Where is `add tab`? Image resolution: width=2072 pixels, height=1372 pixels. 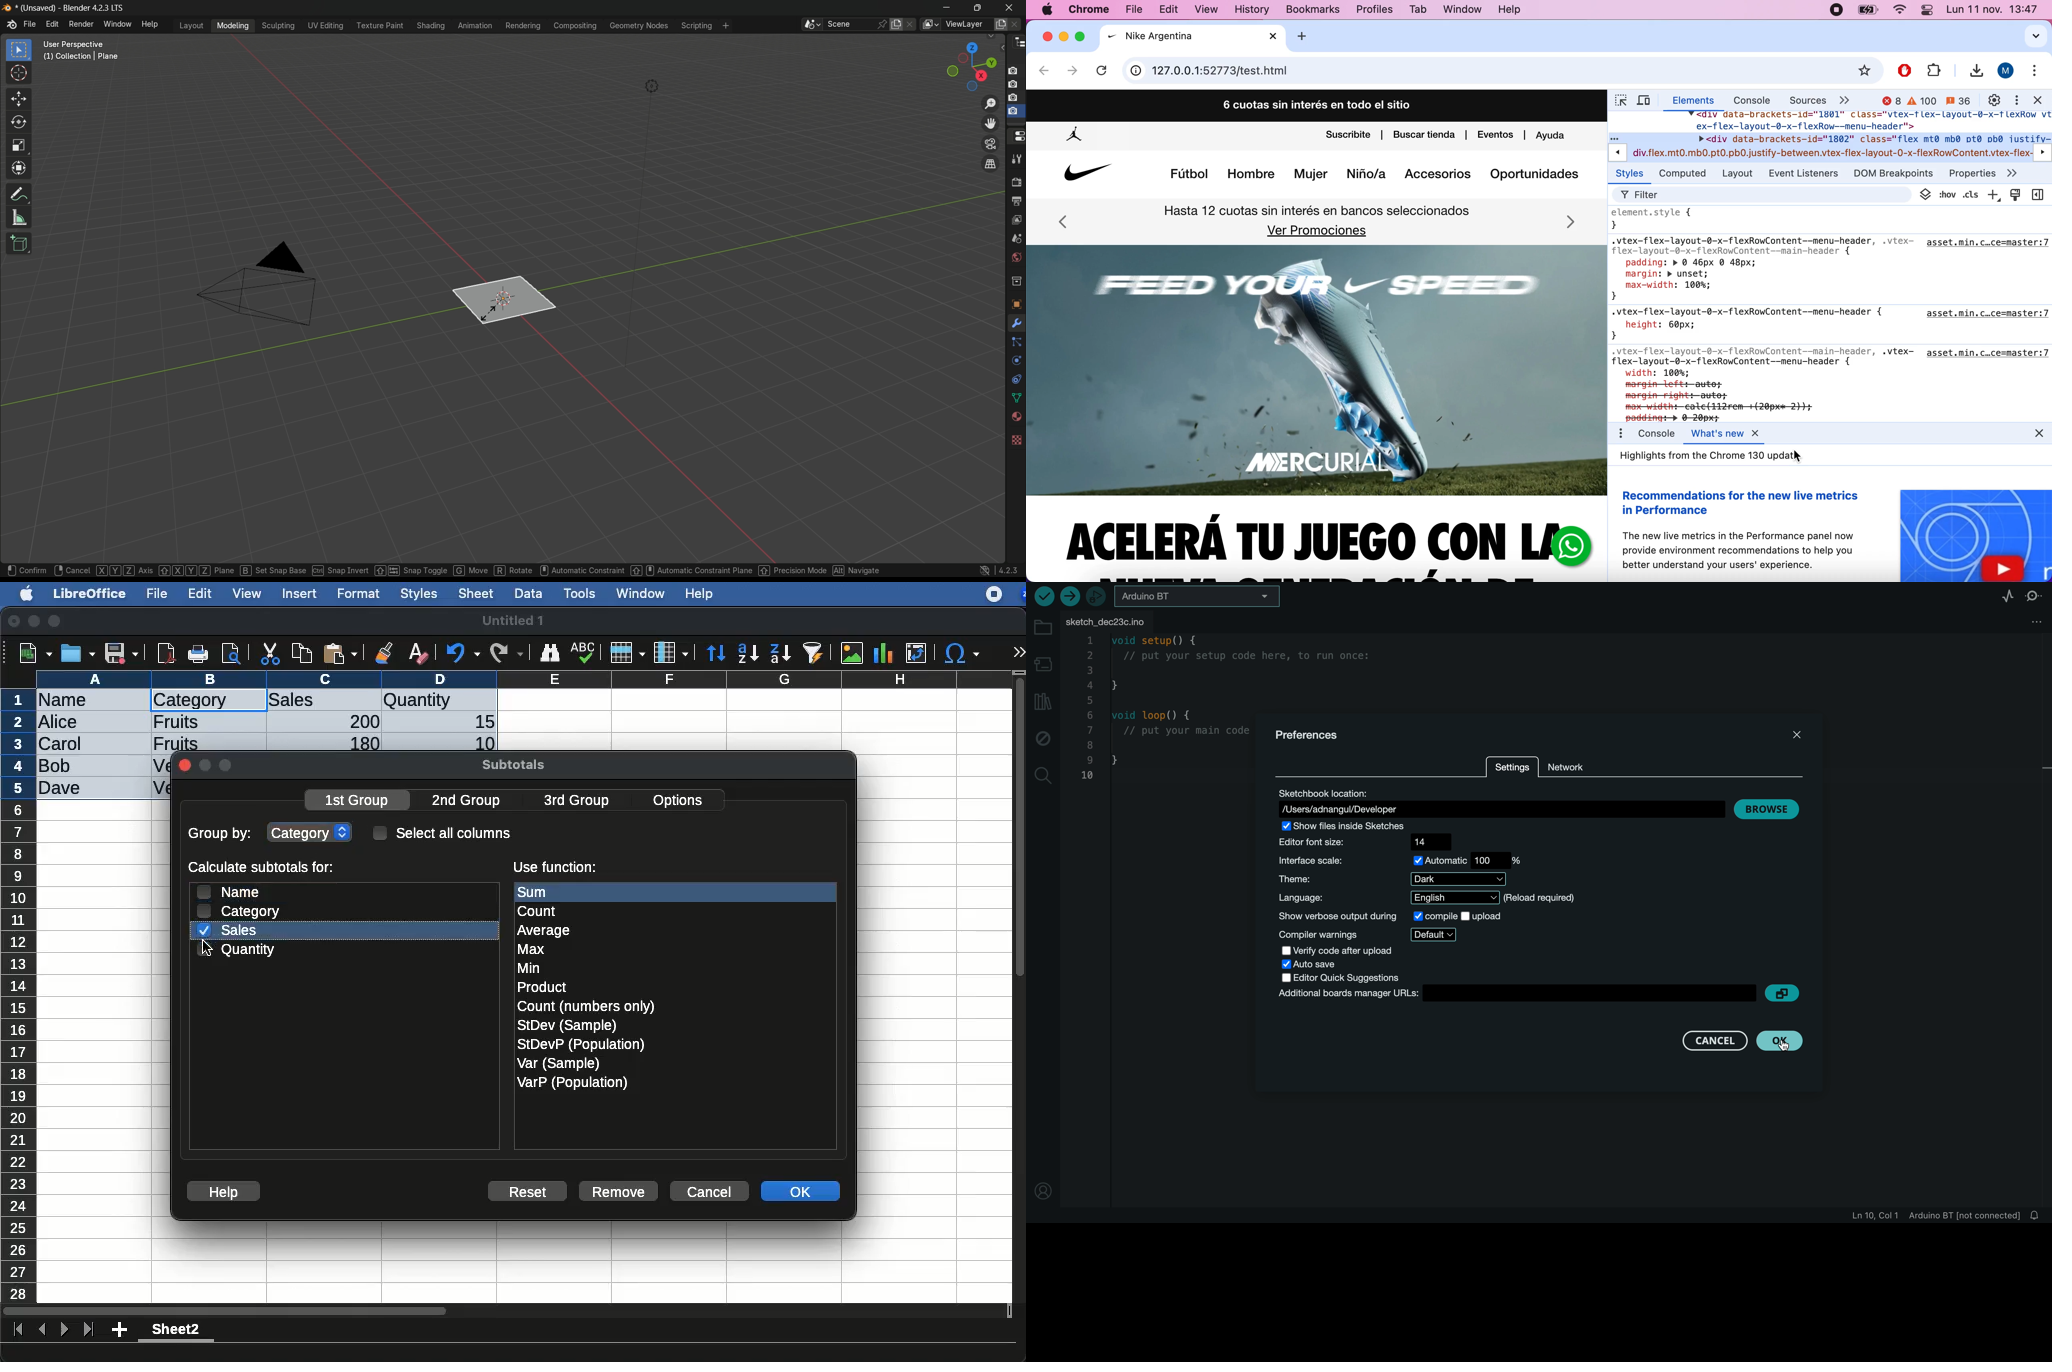
add tab is located at coordinates (1308, 36).